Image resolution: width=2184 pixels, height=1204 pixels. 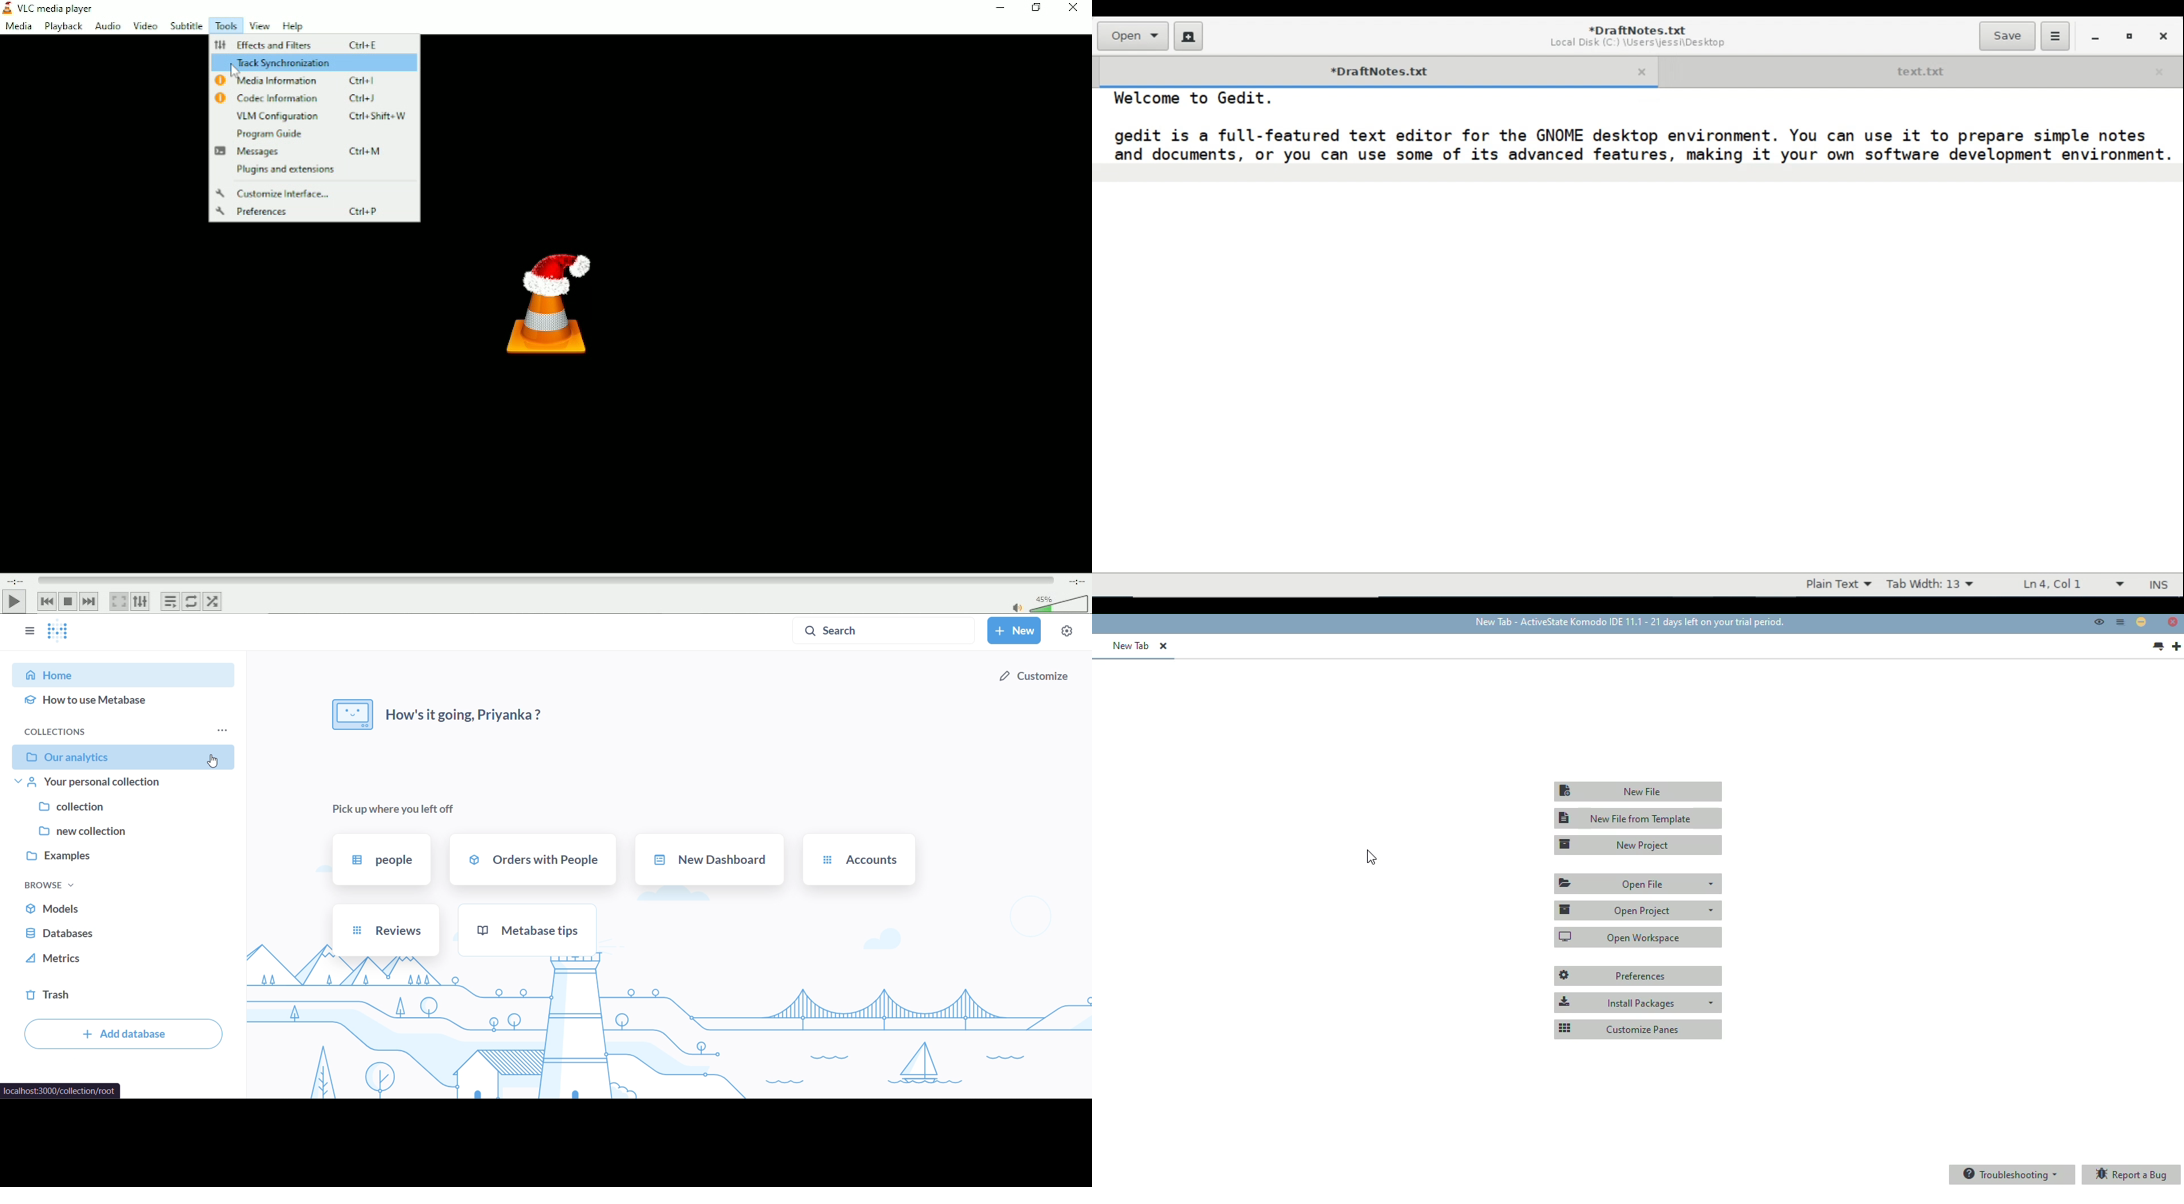 I want to click on home, so click(x=116, y=673).